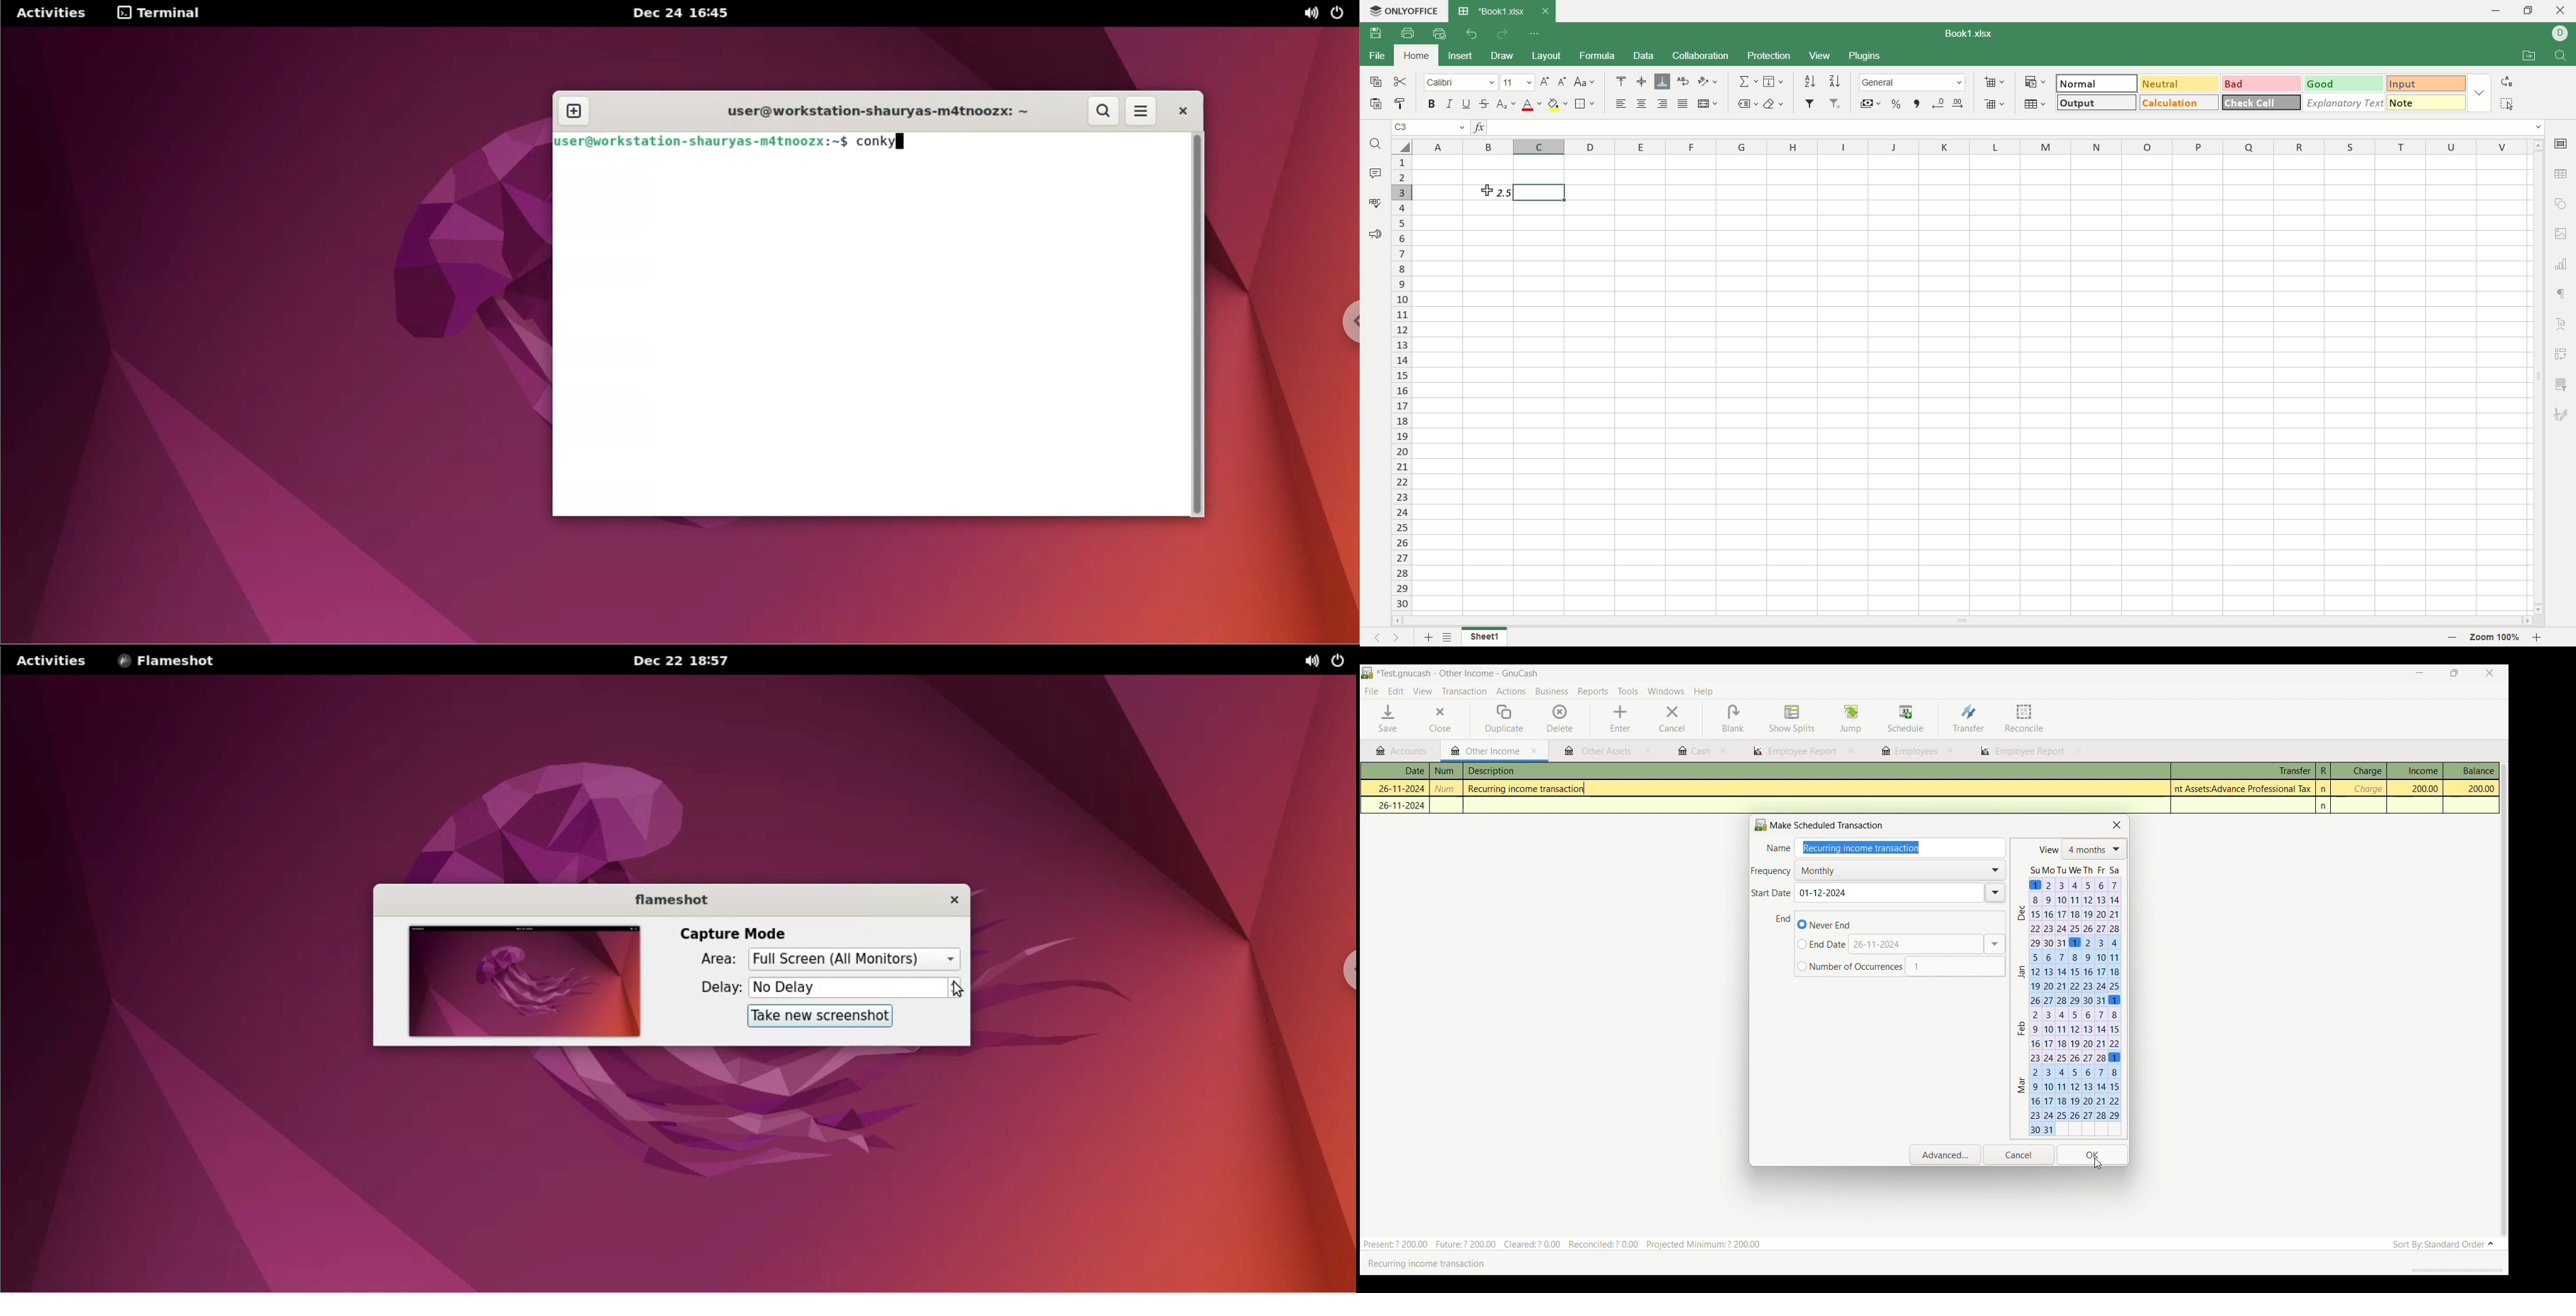  I want to click on align left, so click(1622, 104).